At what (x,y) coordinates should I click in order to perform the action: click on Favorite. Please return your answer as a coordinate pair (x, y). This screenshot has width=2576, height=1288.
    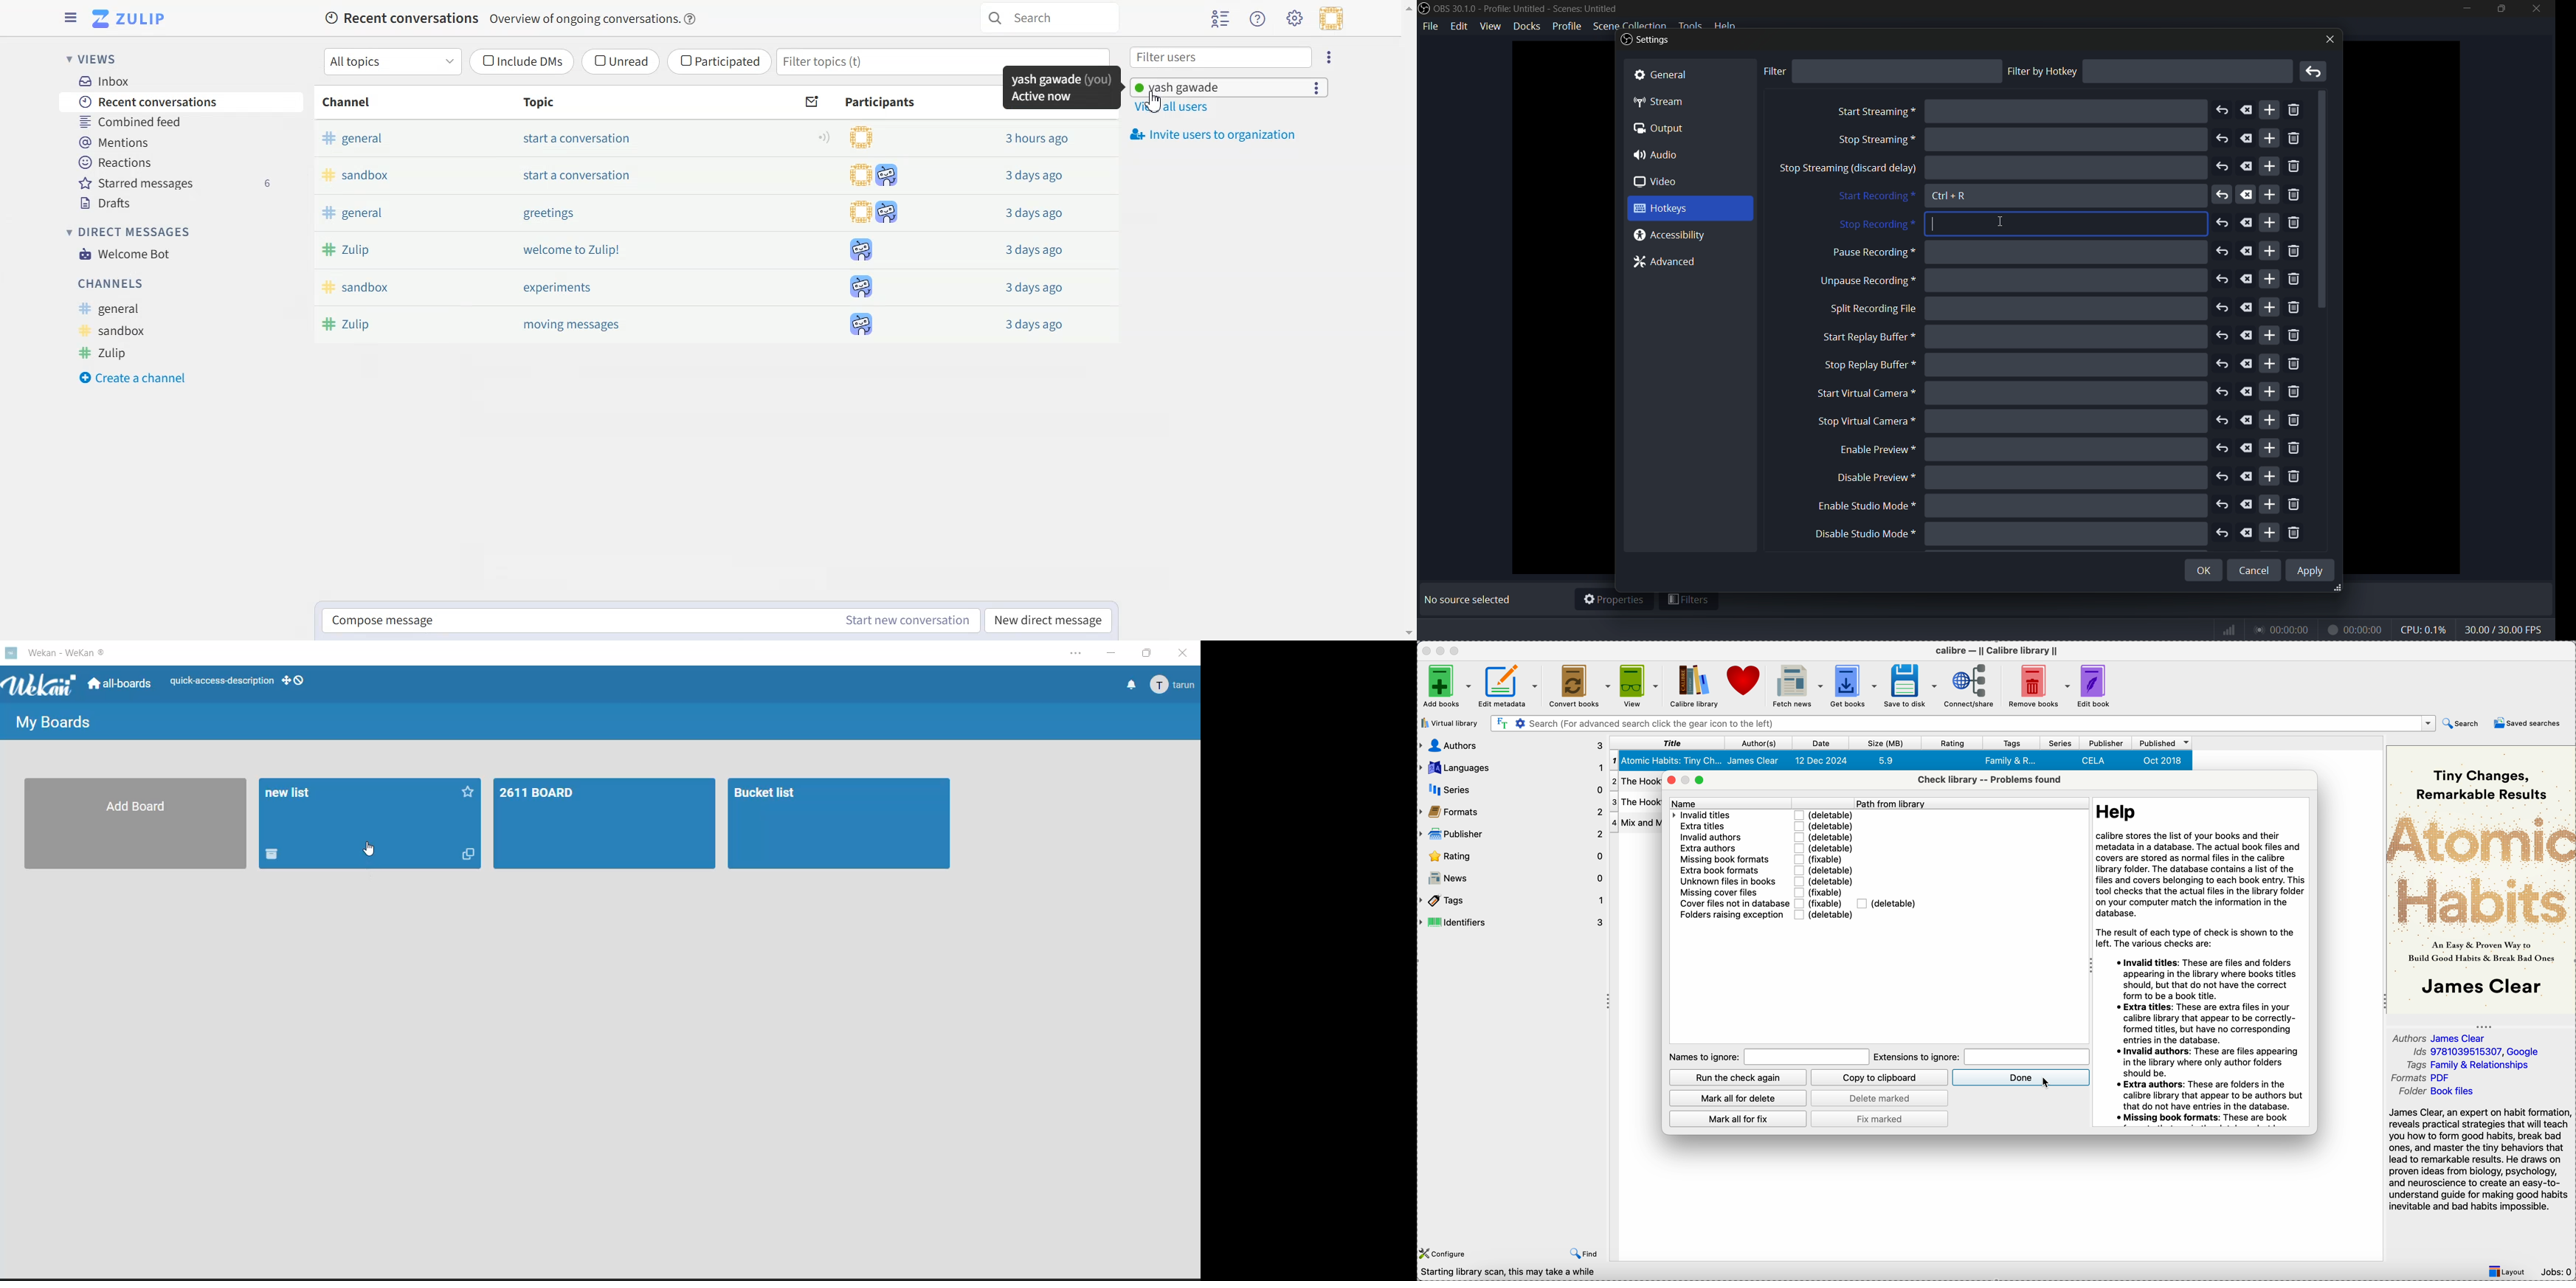
    Looking at the image, I should click on (467, 789).